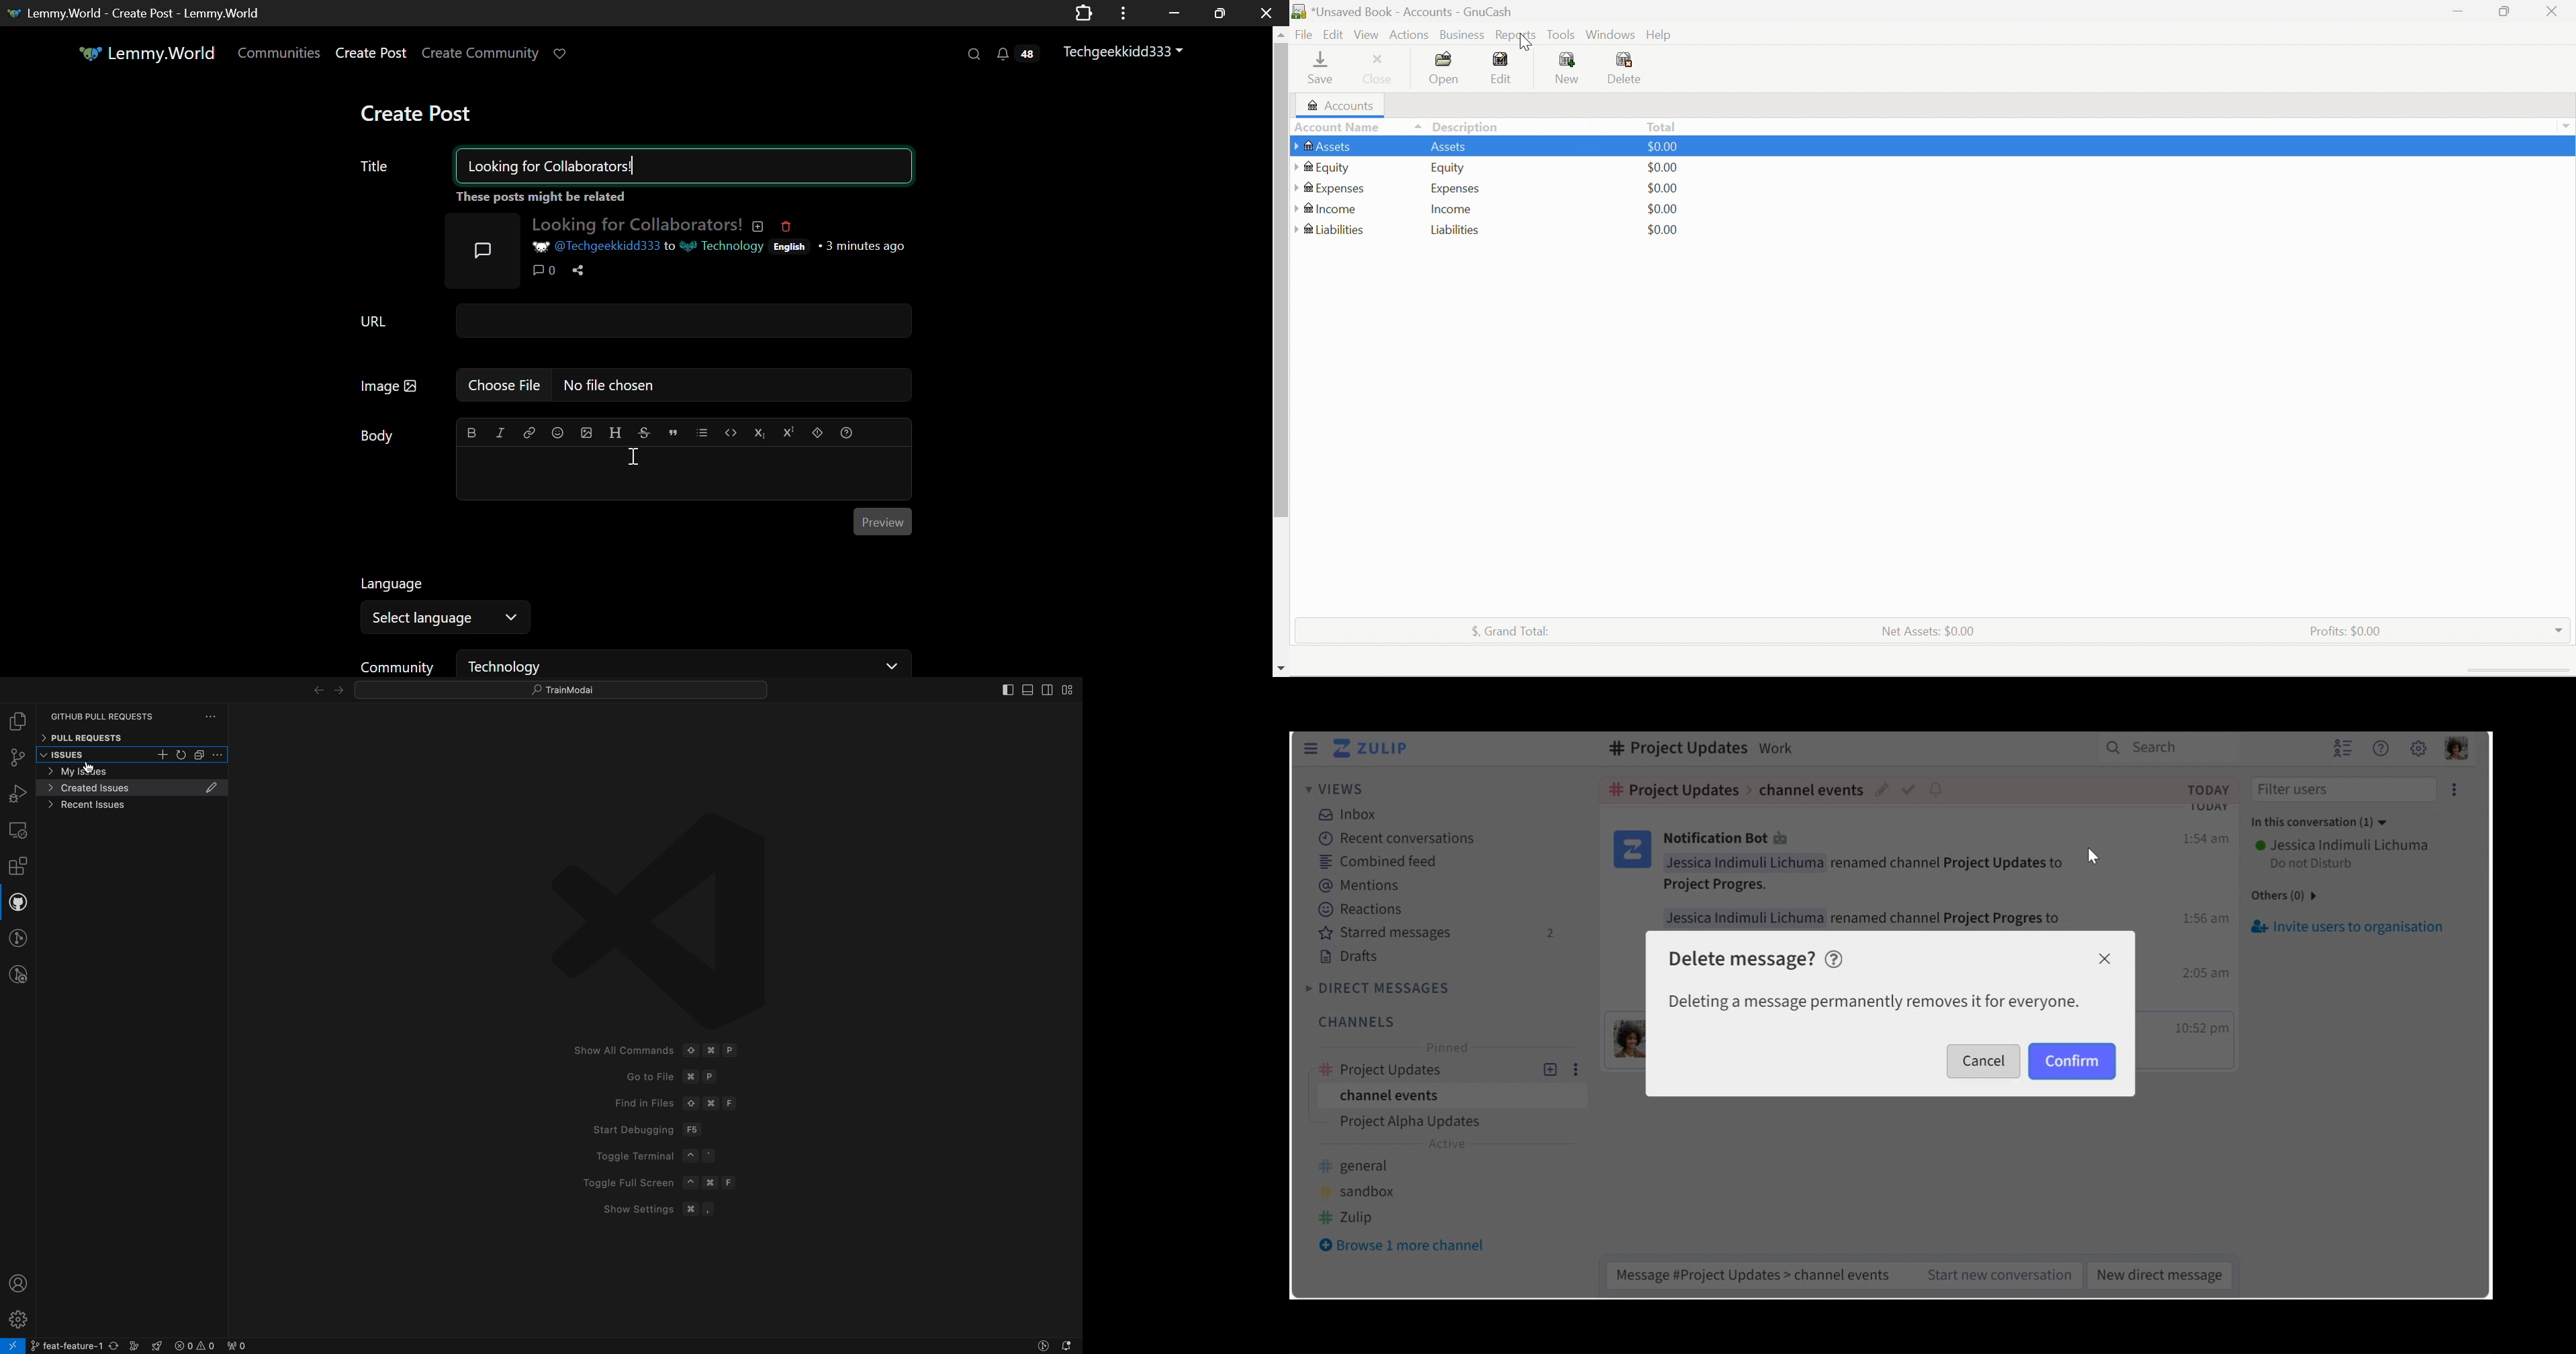 This screenshot has height=1372, width=2576. Describe the element at coordinates (1571, 68) in the screenshot. I see `New` at that location.